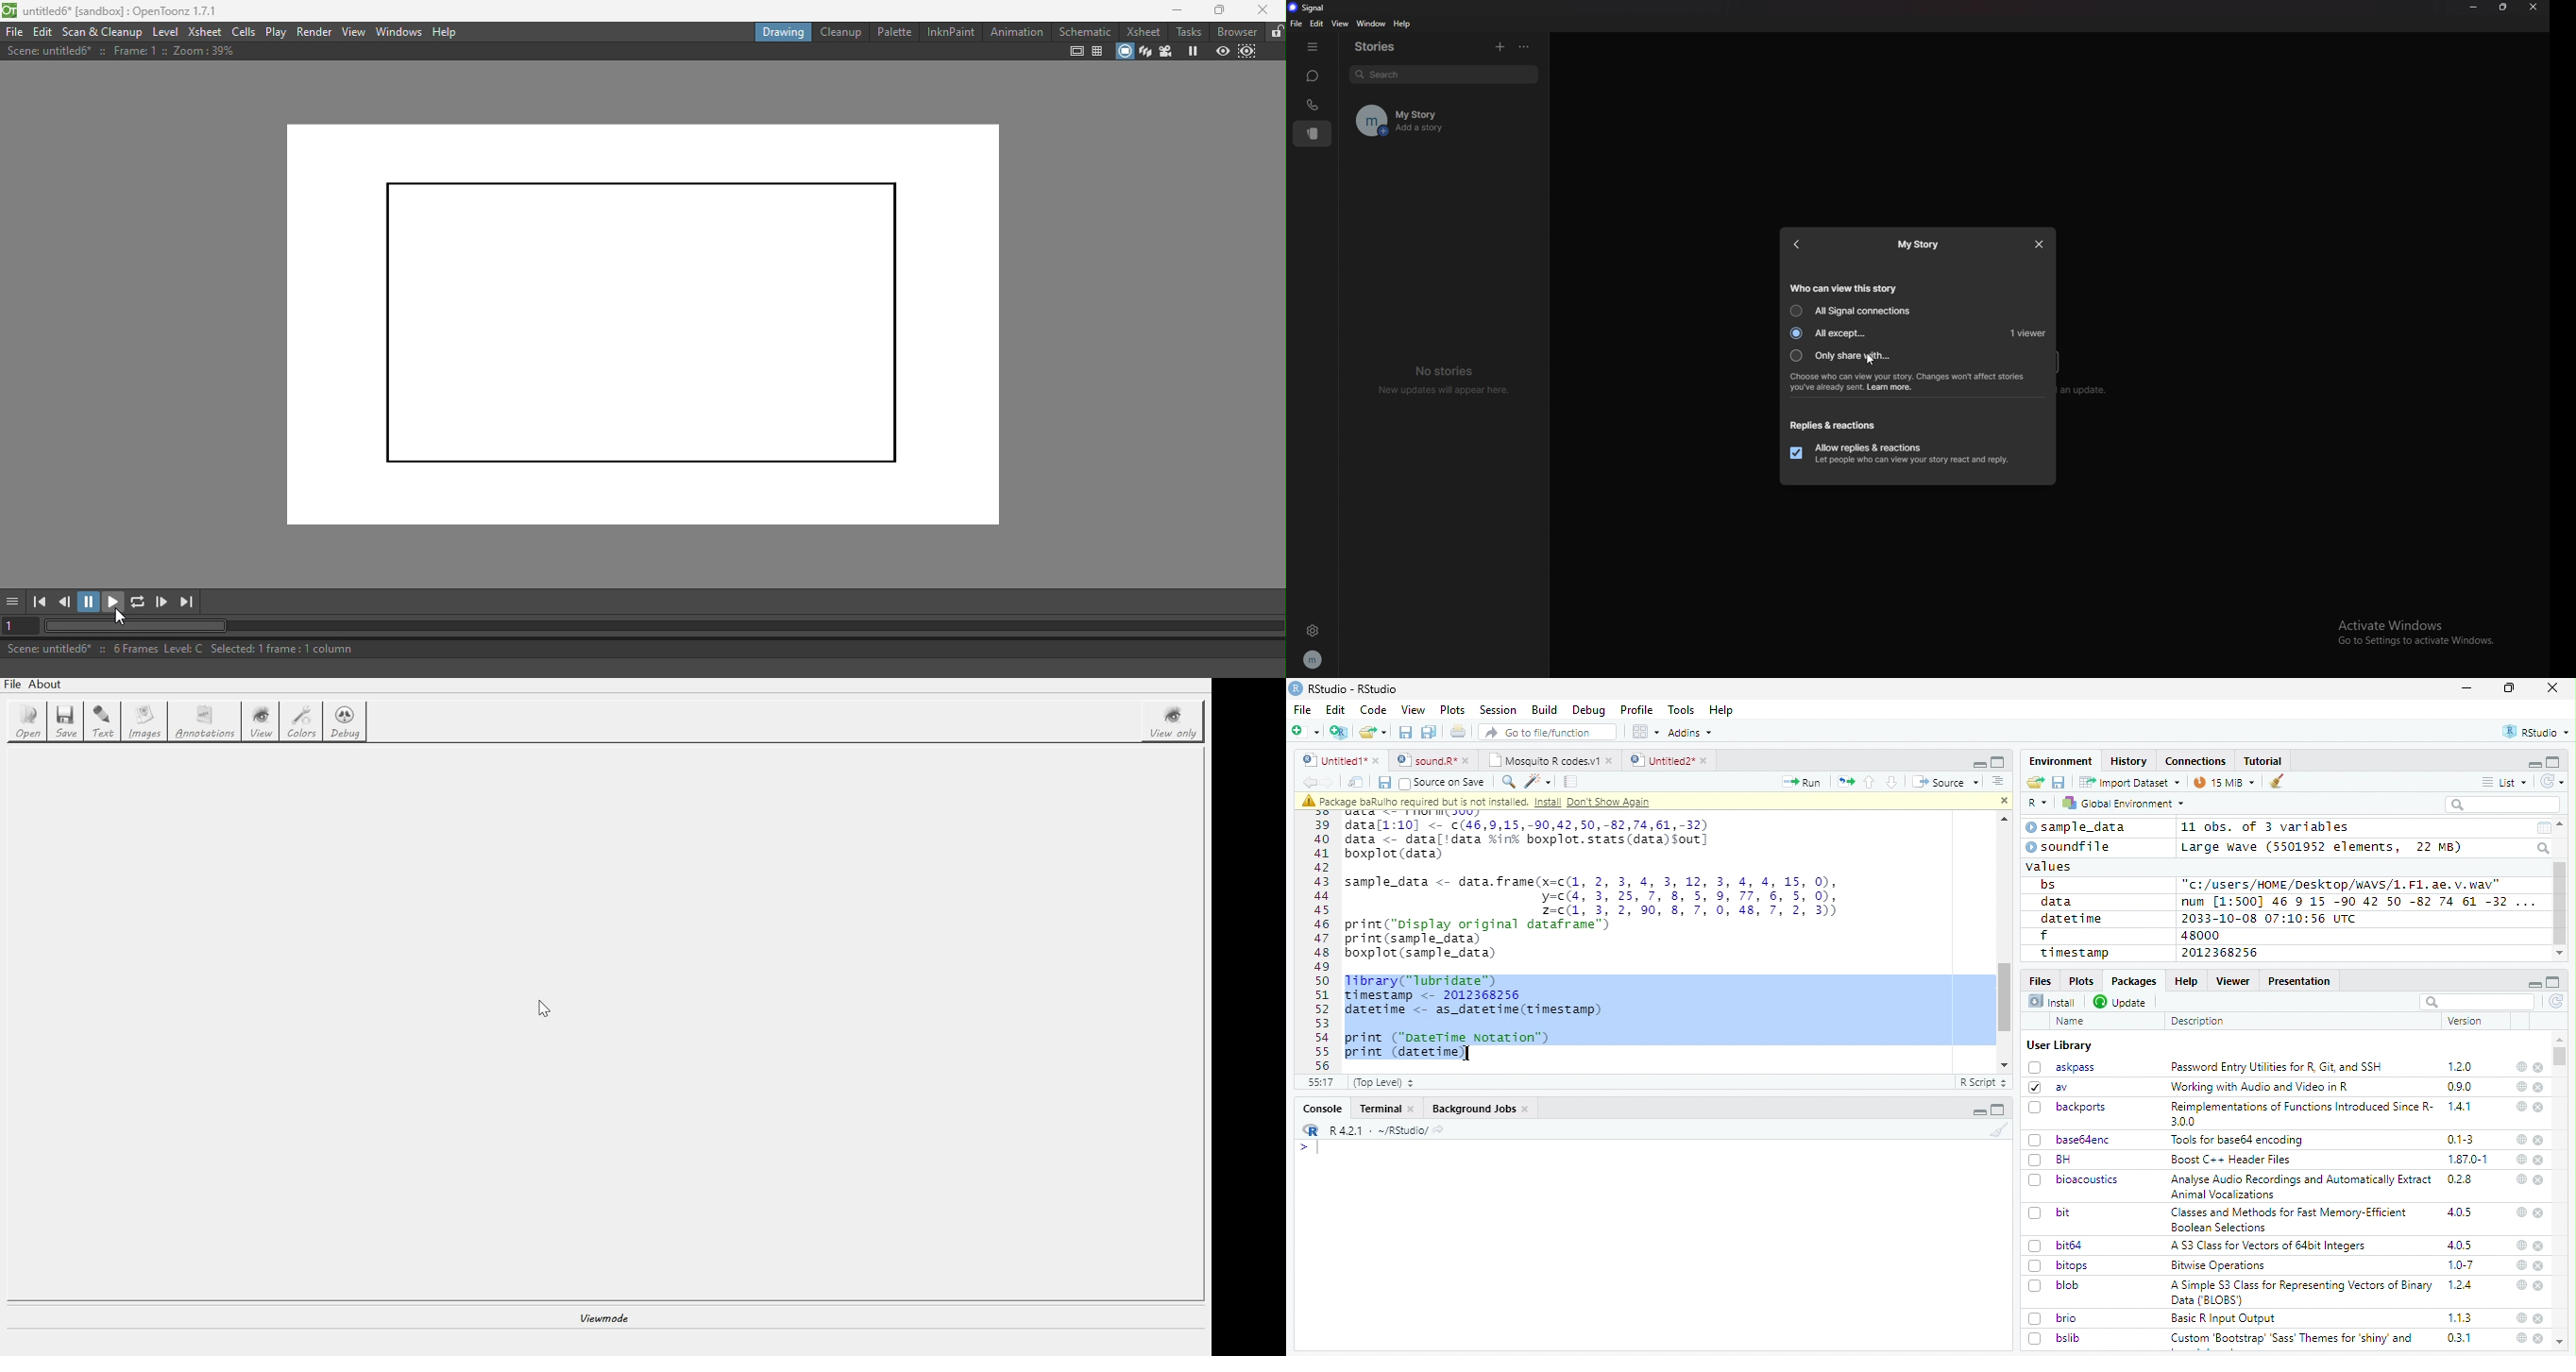  What do you see at coordinates (2539, 1212) in the screenshot?
I see `close` at bounding box center [2539, 1212].